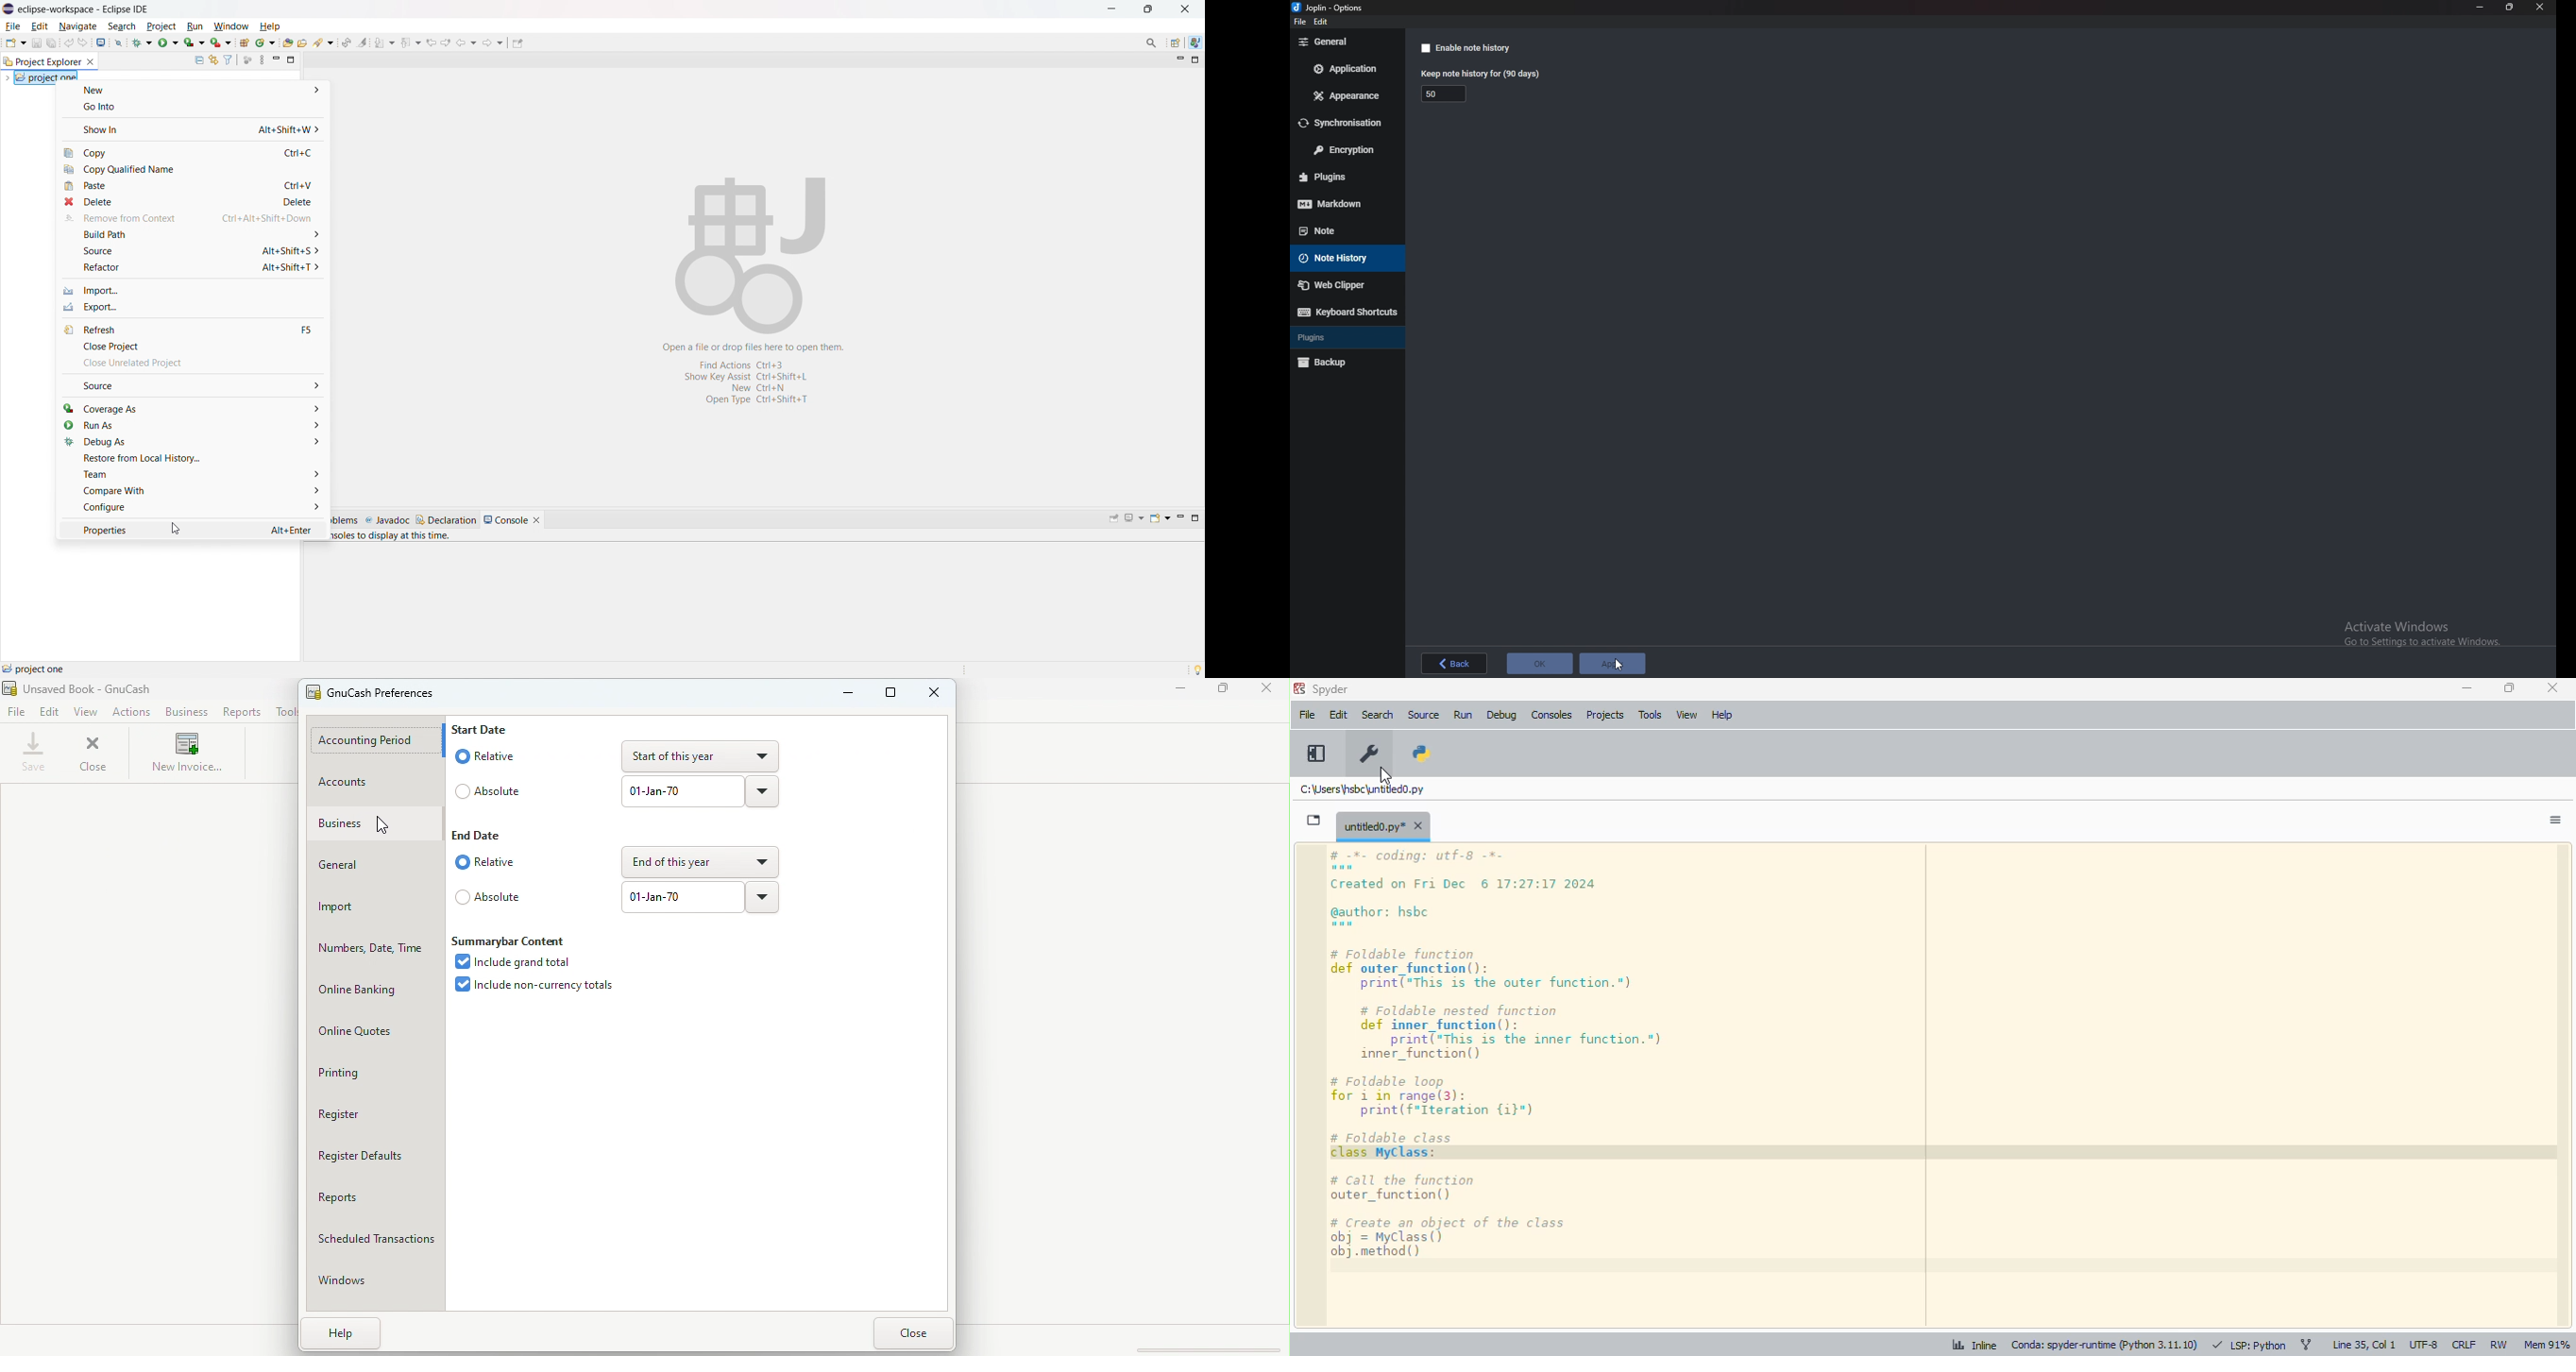 The width and height of the screenshot is (2576, 1372). What do you see at coordinates (890, 699) in the screenshot?
I see `Maximize` at bounding box center [890, 699].